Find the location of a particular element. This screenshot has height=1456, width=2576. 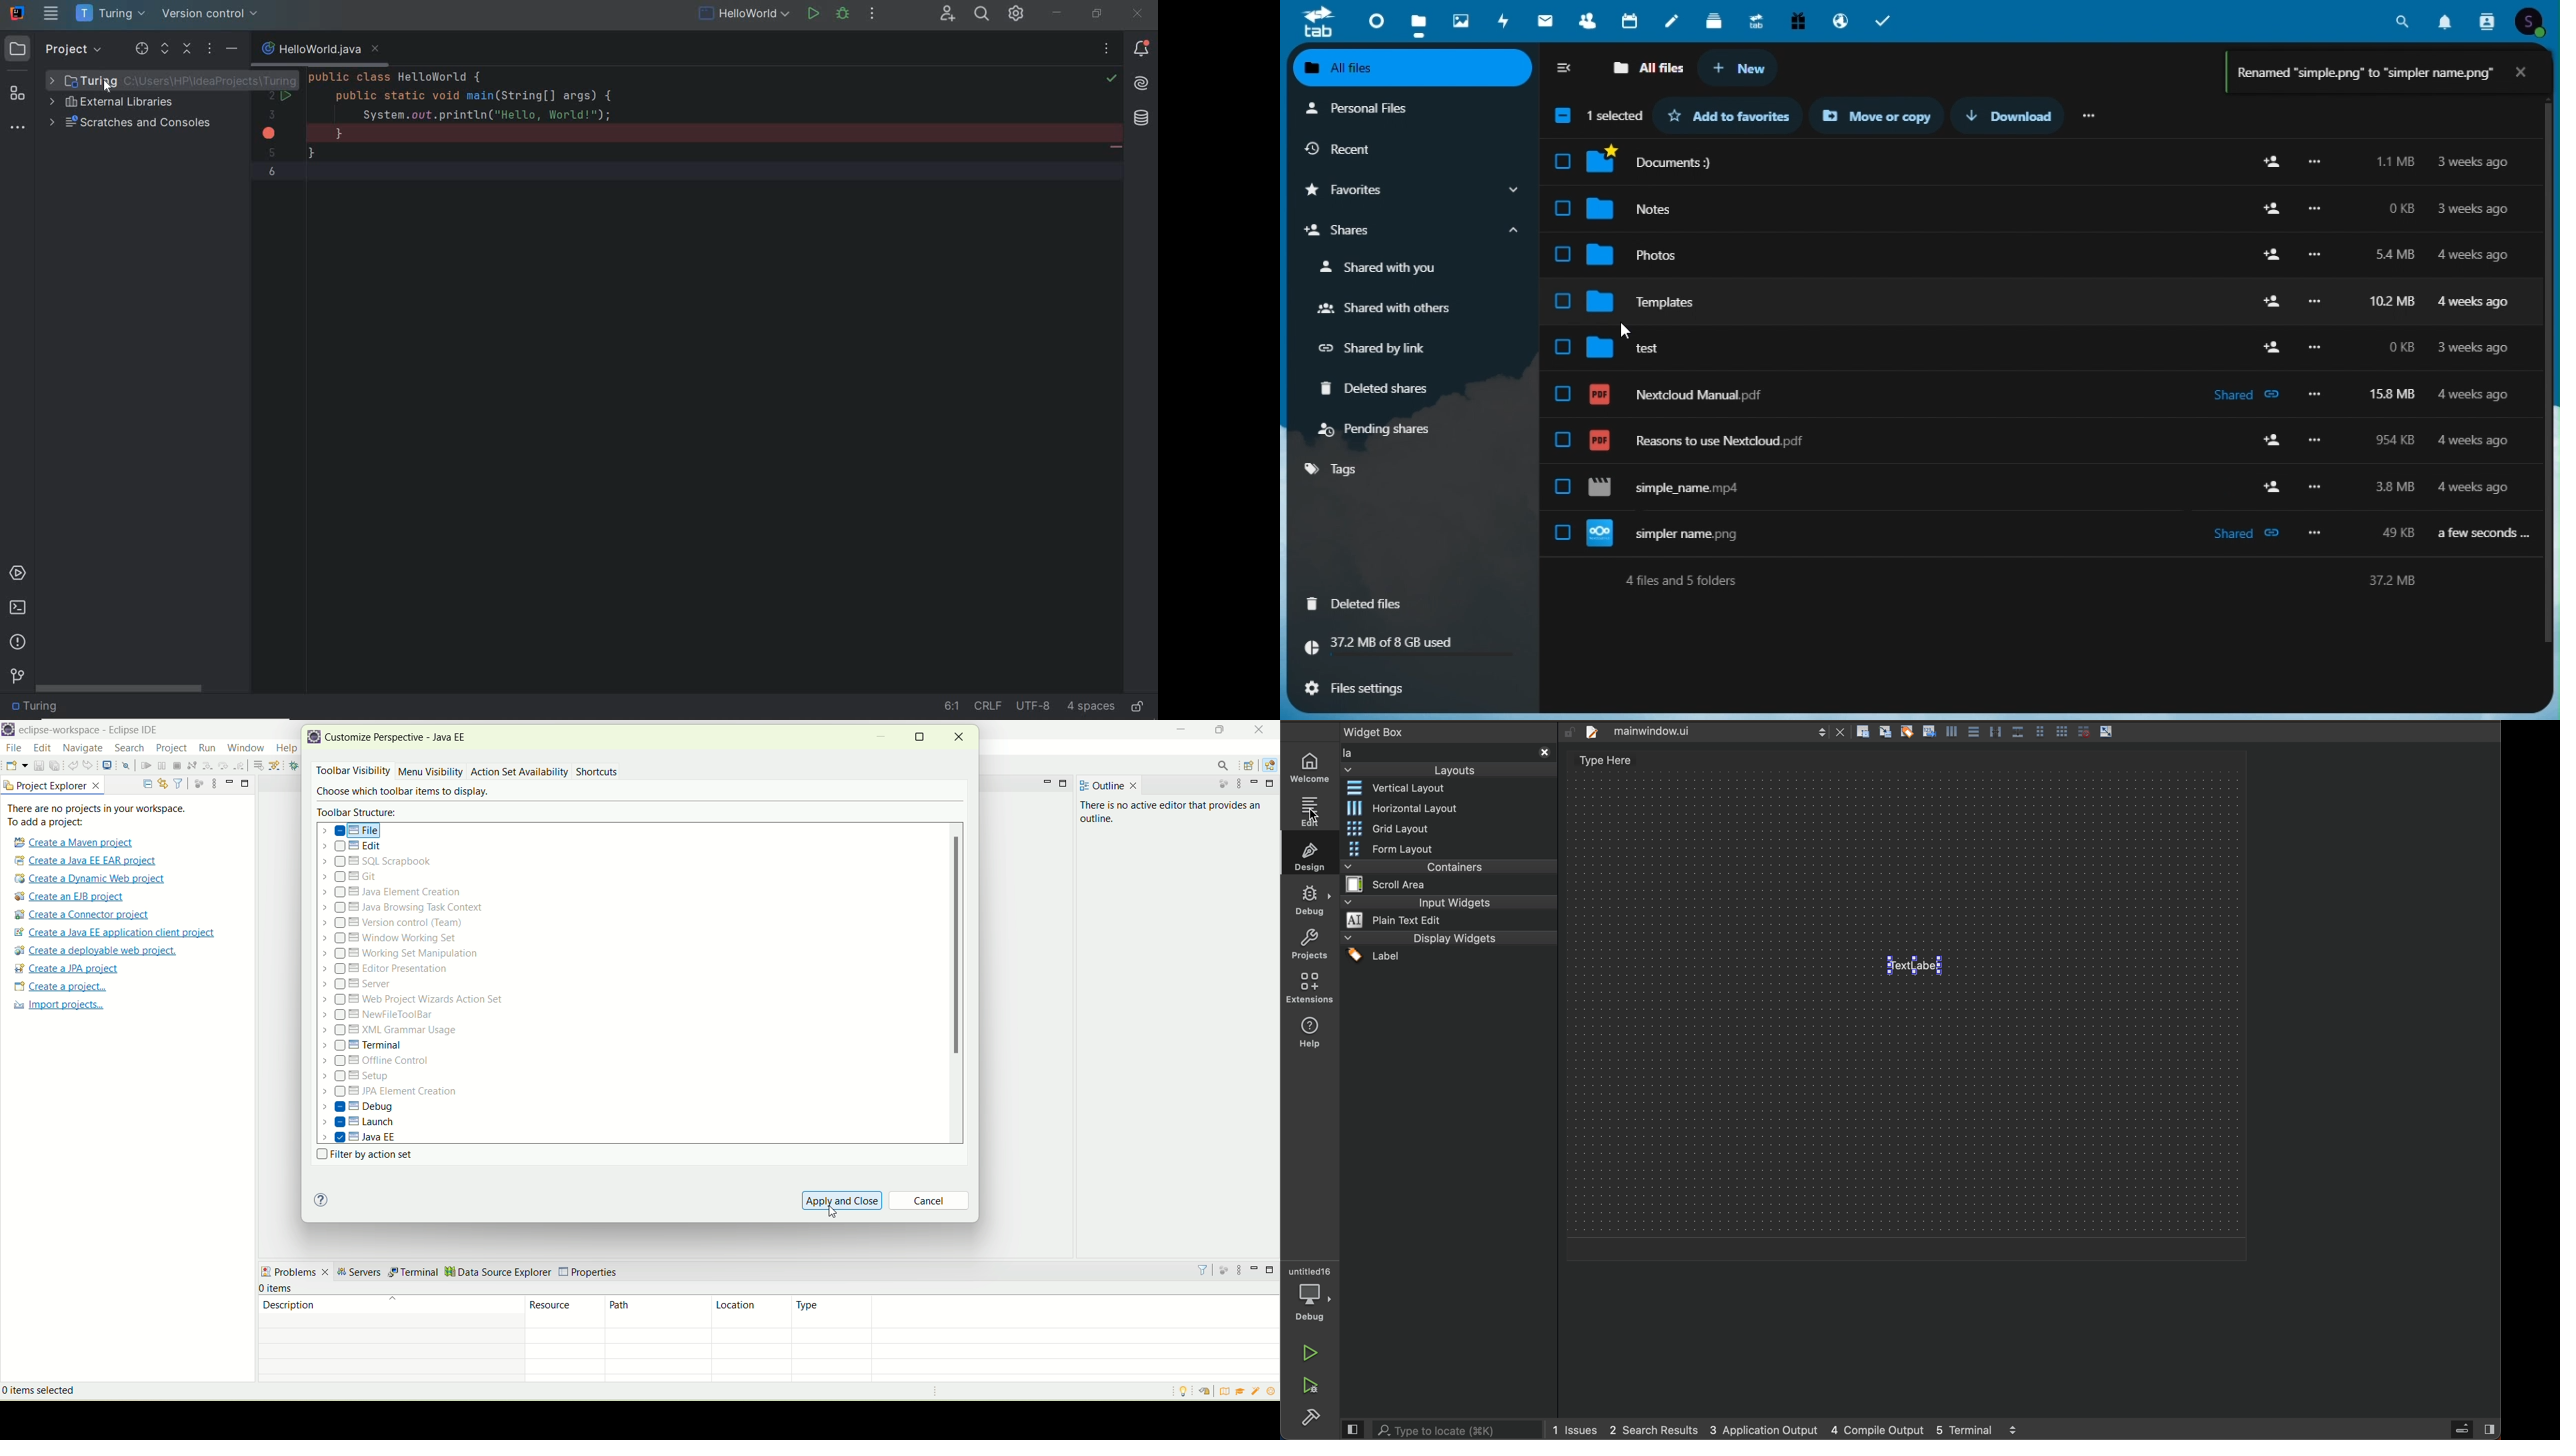

pending shares is located at coordinates (1380, 429).